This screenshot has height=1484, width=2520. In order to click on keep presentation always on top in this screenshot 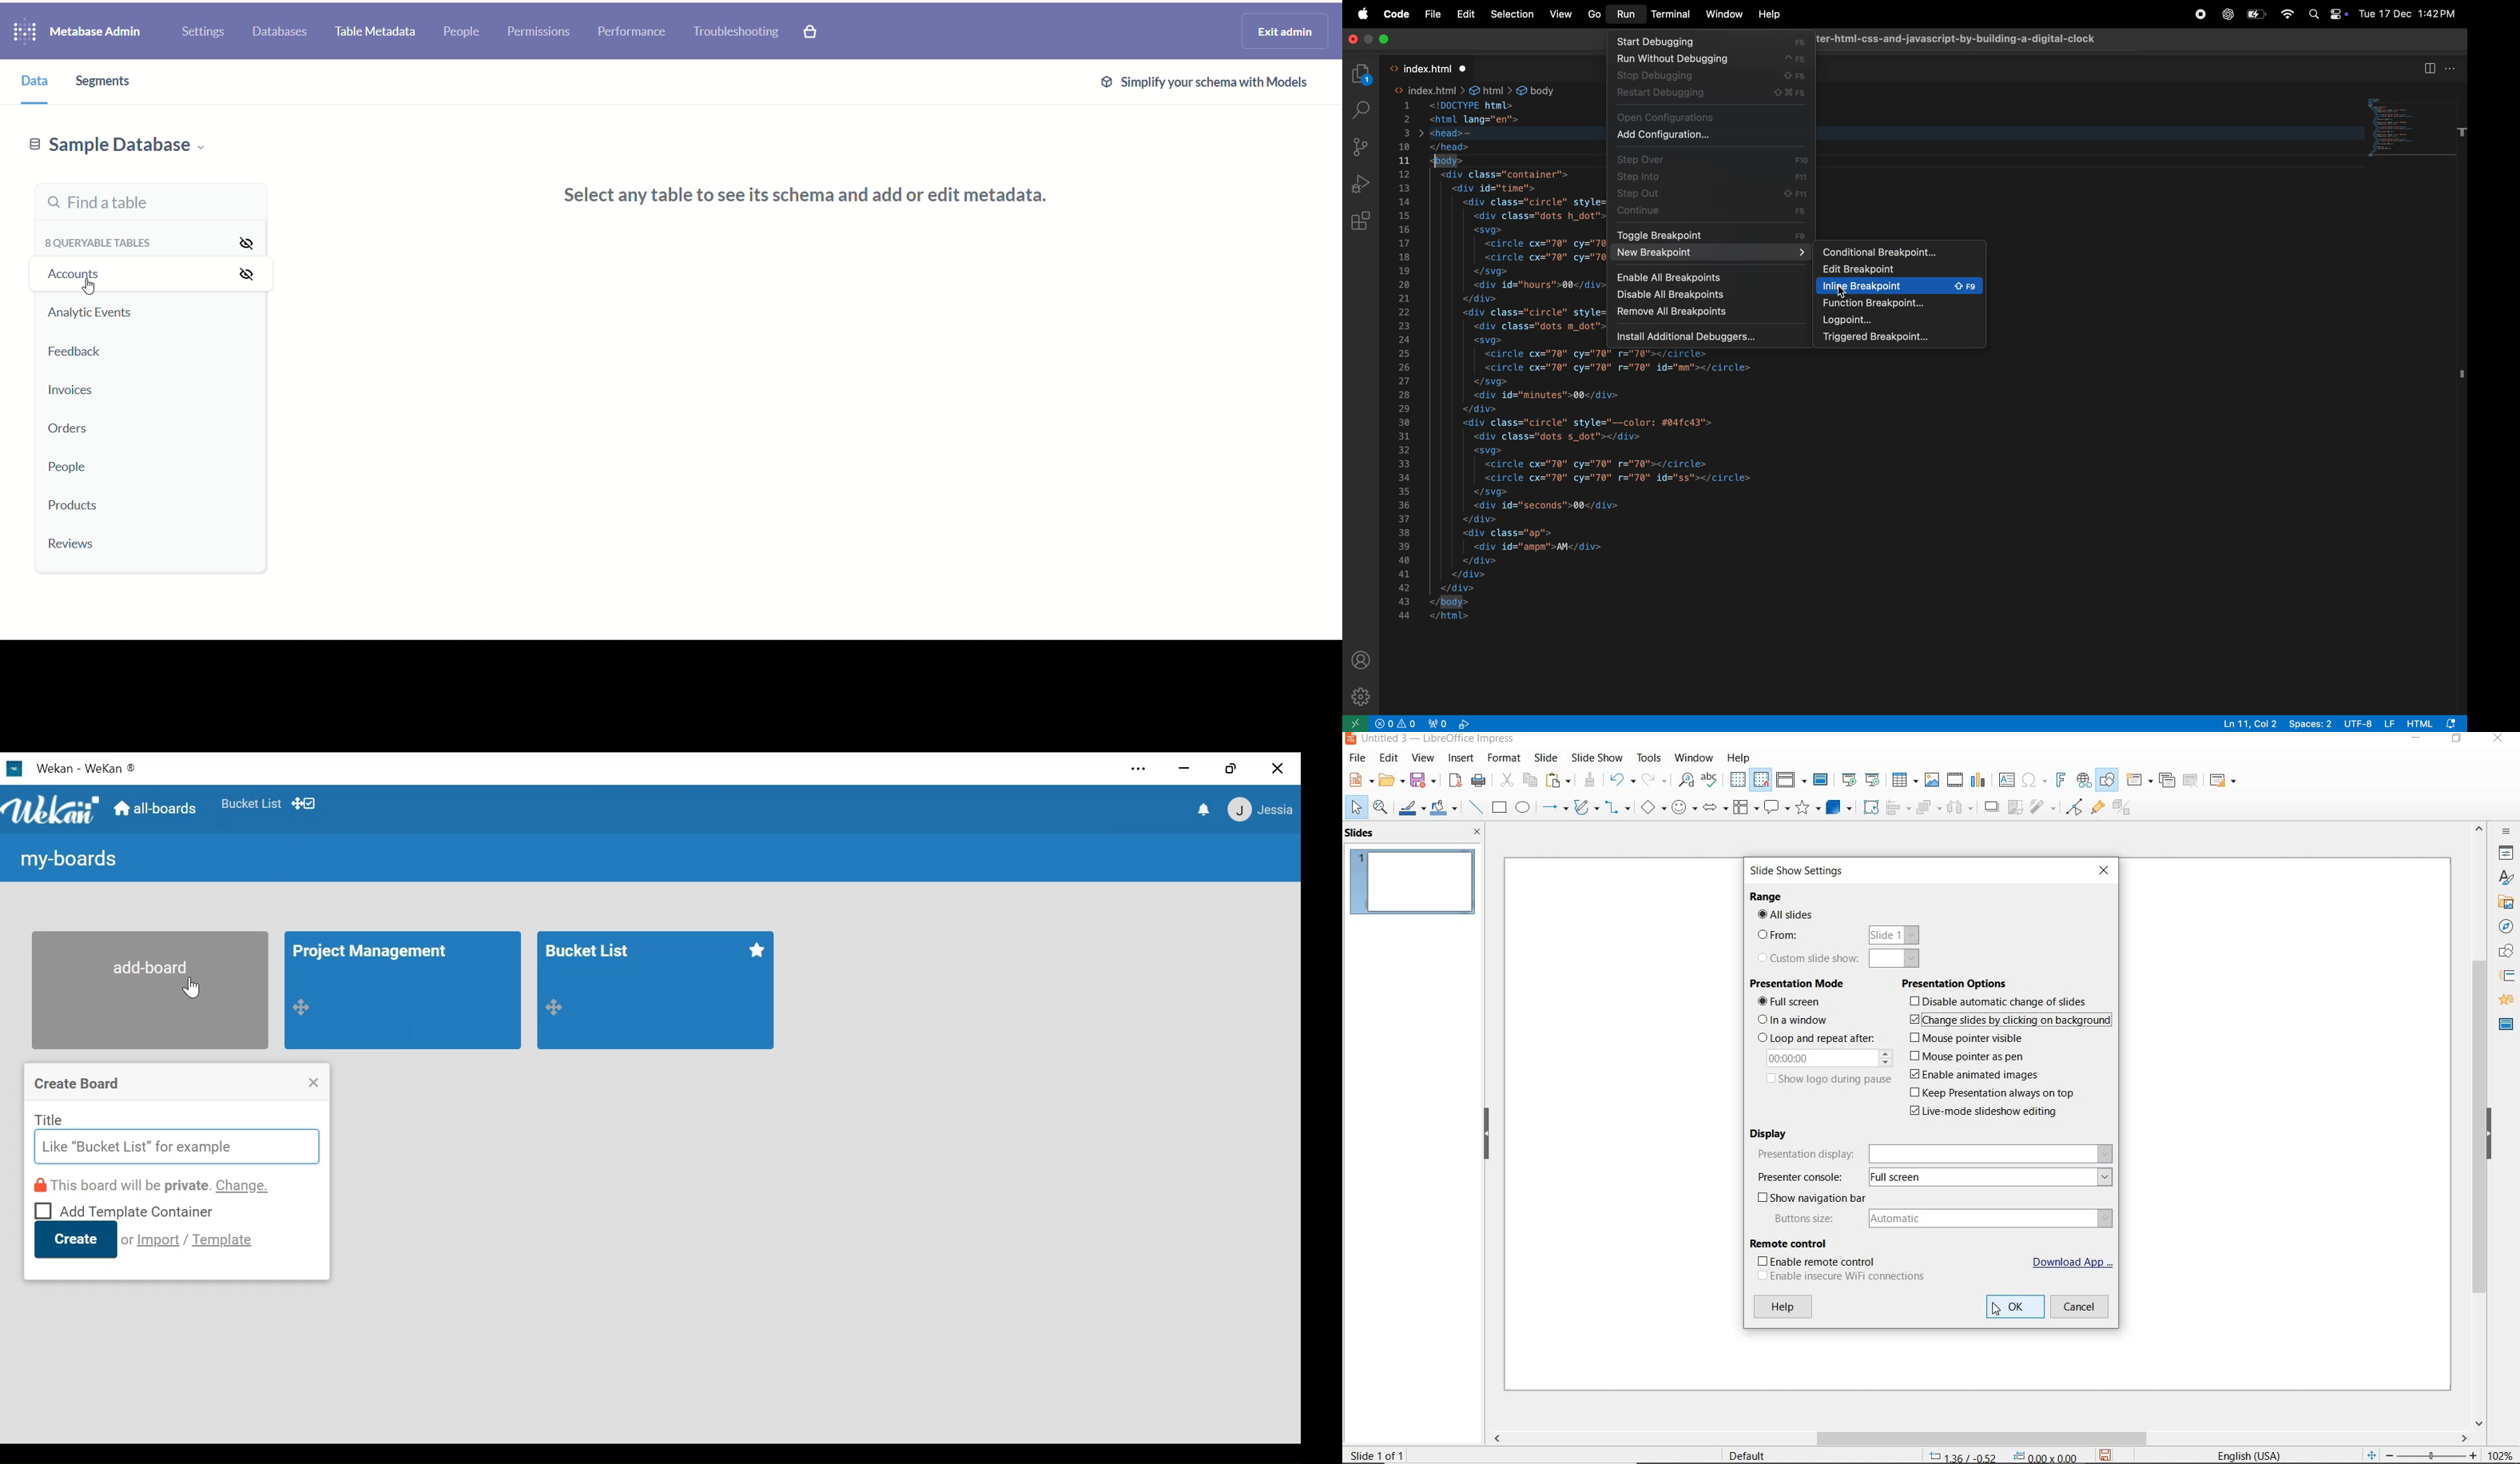, I will do `click(1993, 1094)`.